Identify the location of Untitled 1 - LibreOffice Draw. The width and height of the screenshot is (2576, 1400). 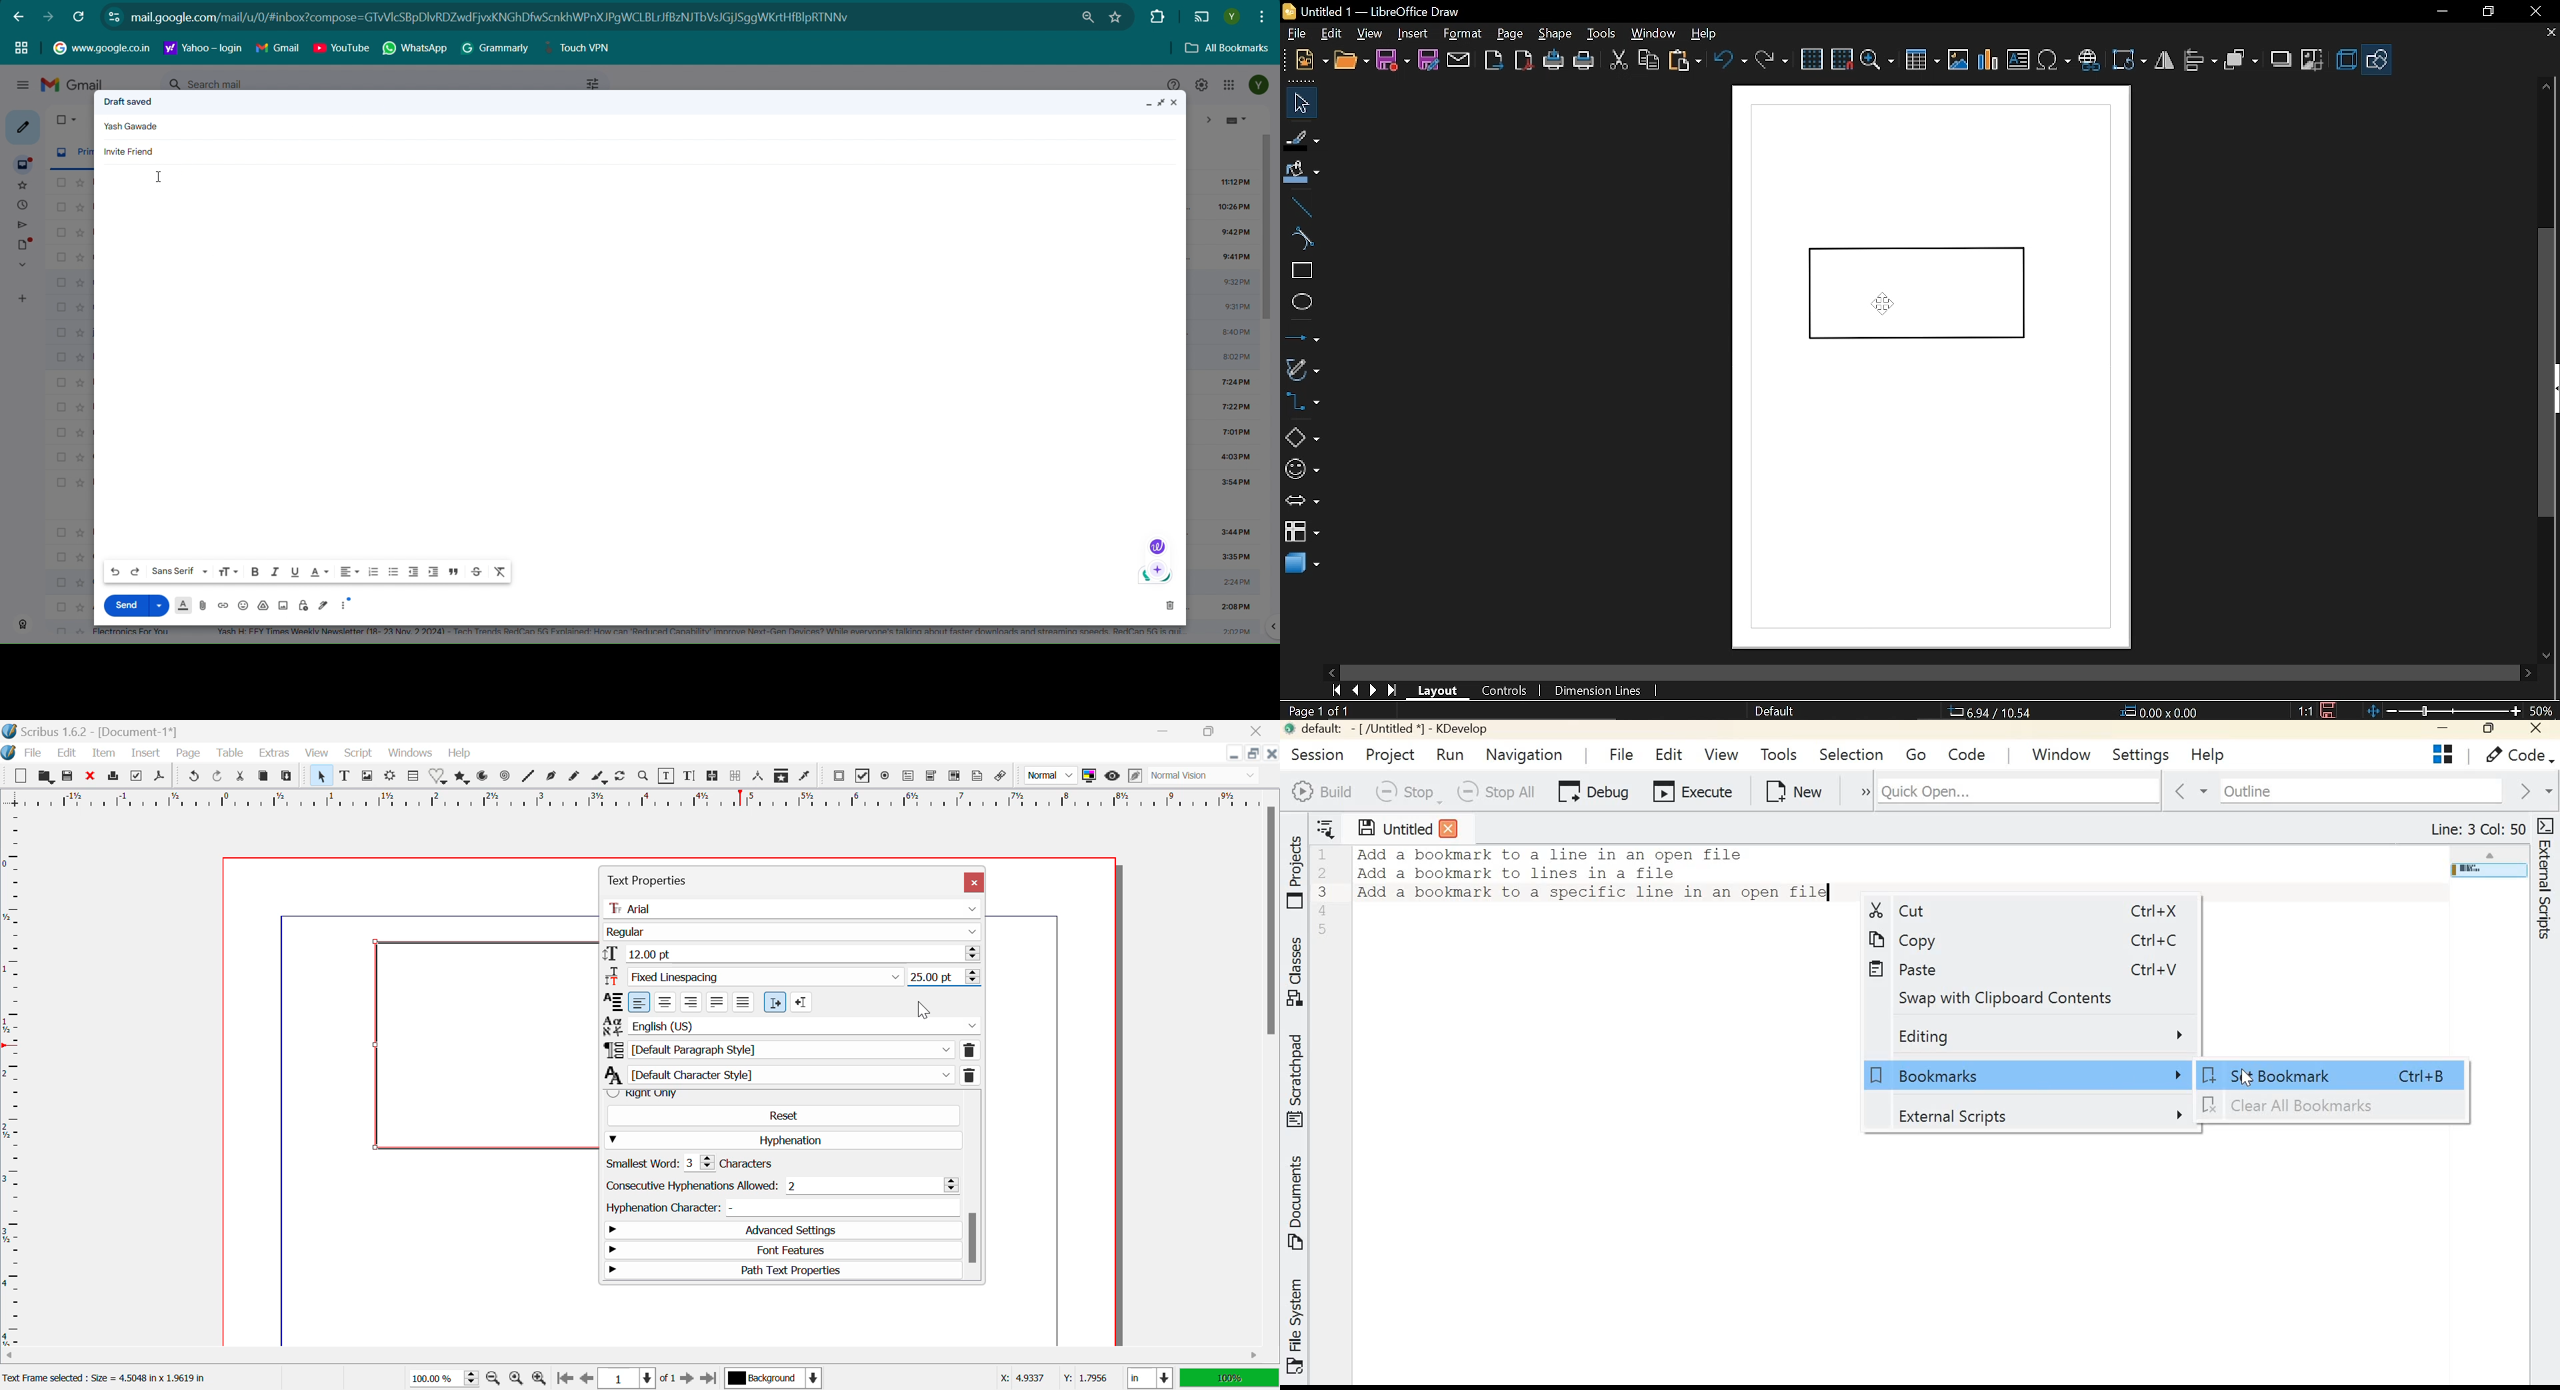
(1377, 11).